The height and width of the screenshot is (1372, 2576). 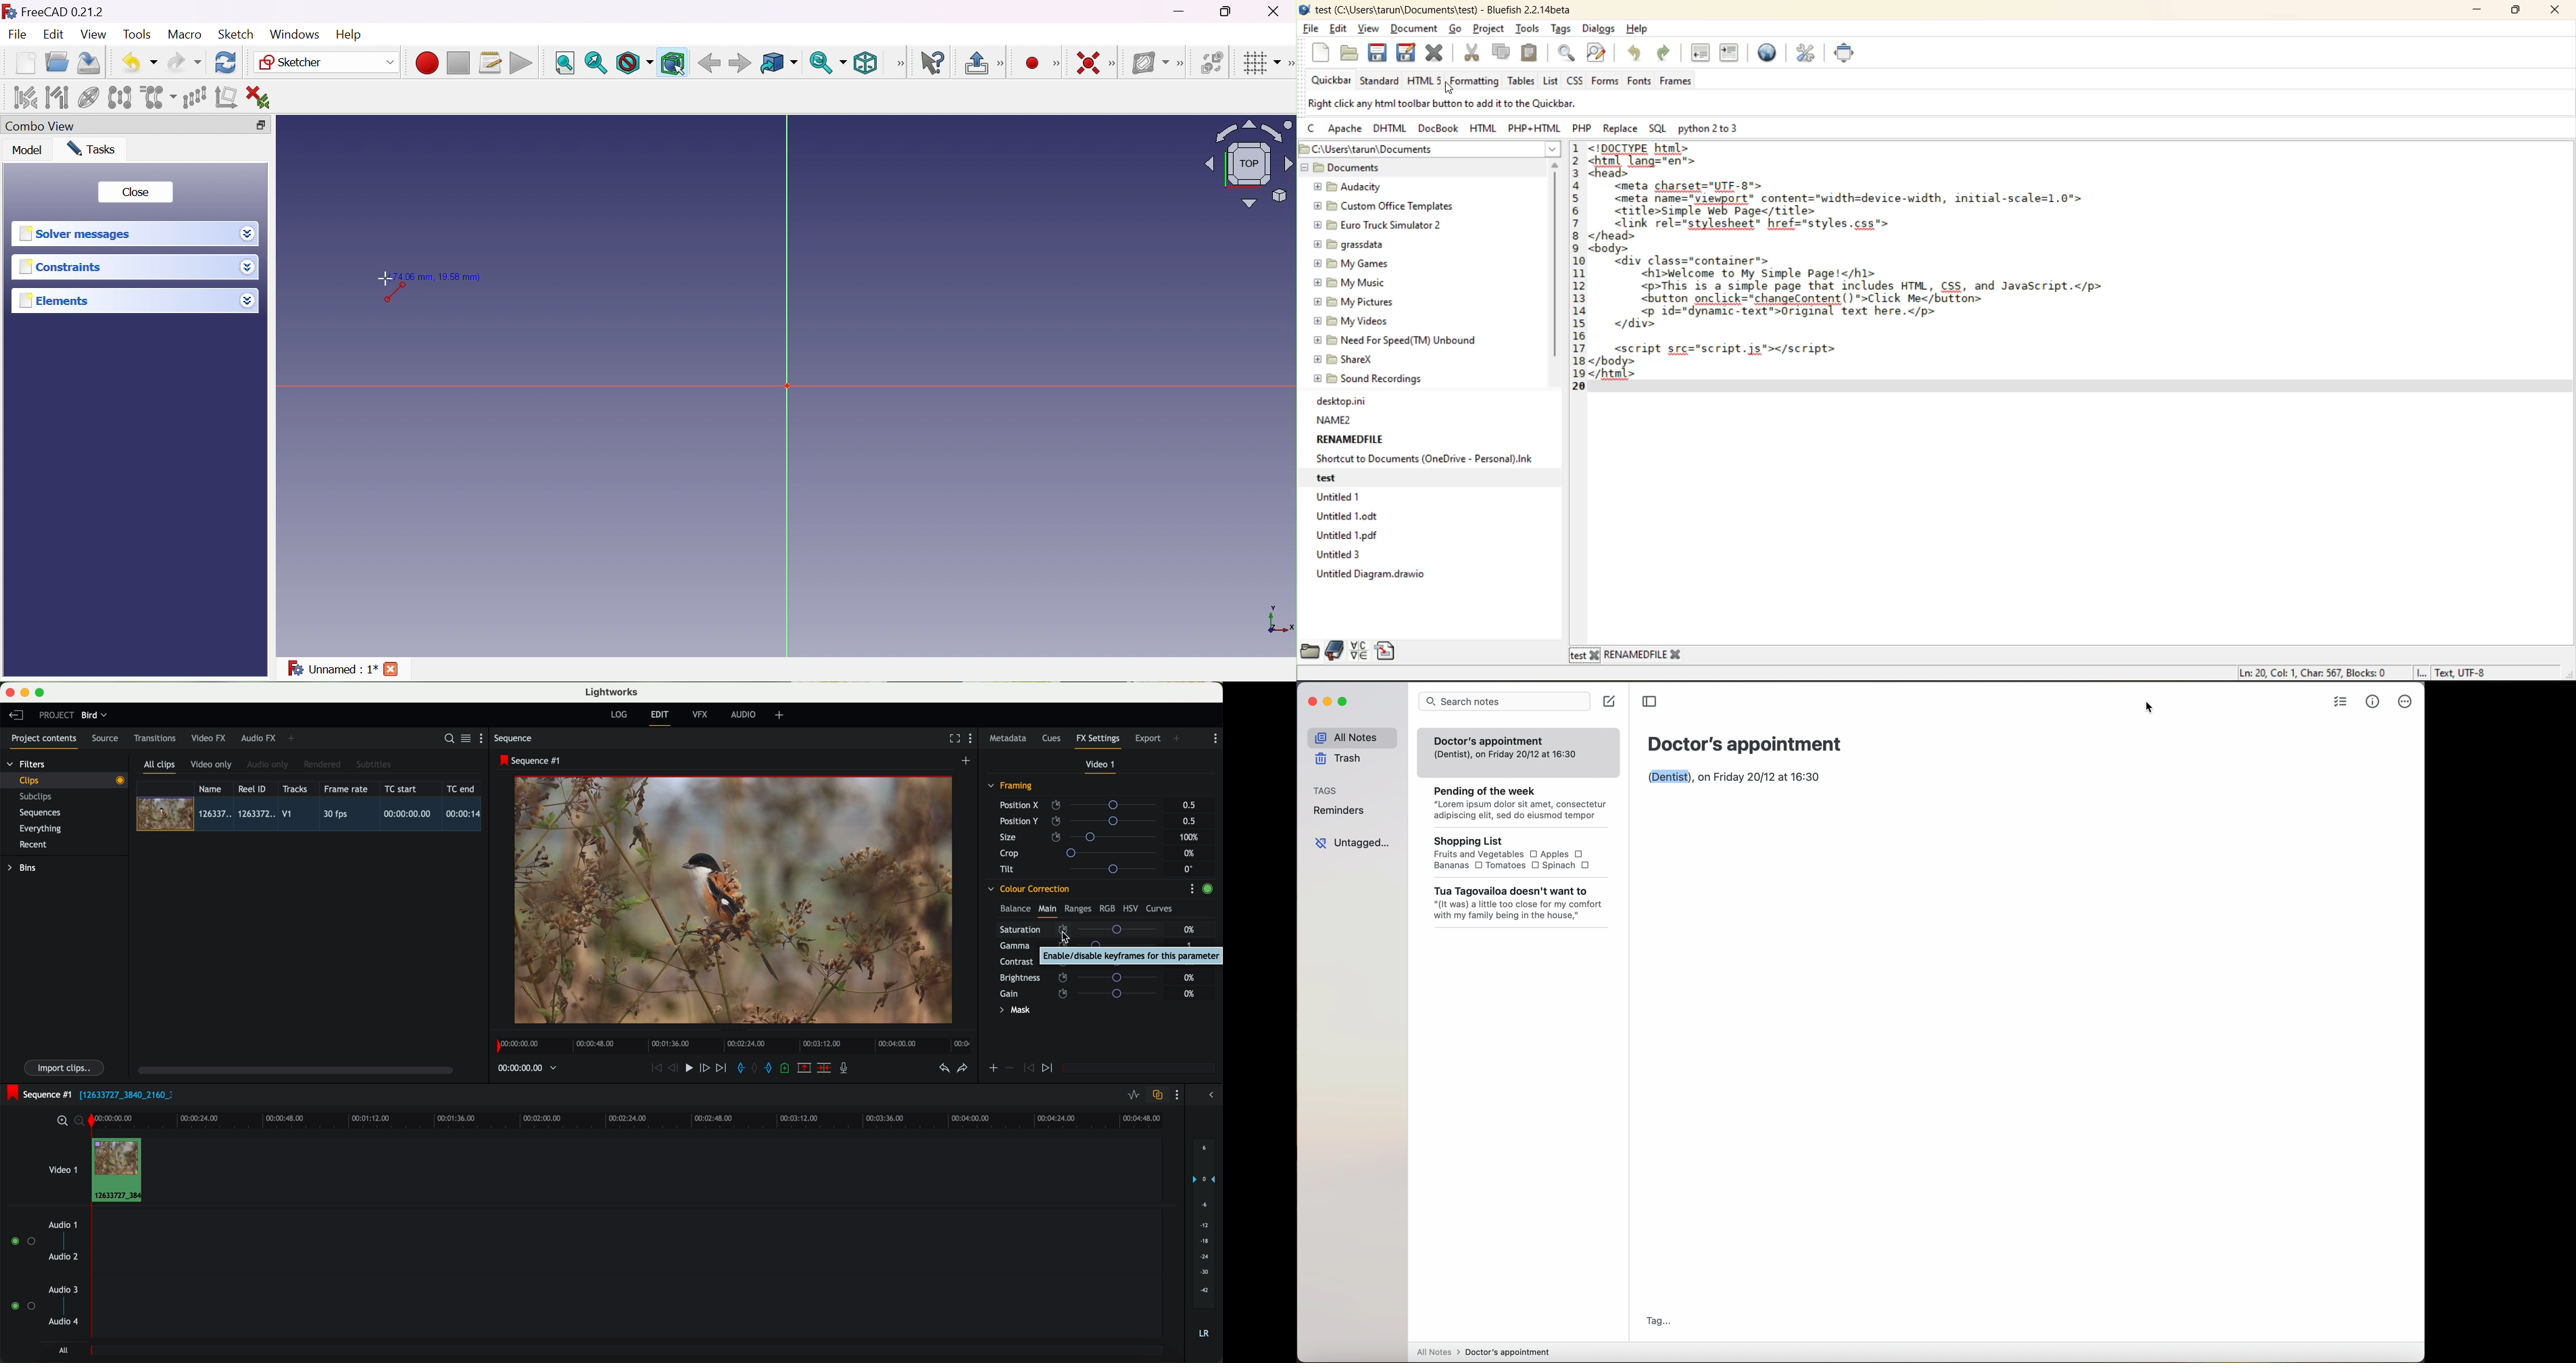 I want to click on maximize program, so click(x=41, y=693).